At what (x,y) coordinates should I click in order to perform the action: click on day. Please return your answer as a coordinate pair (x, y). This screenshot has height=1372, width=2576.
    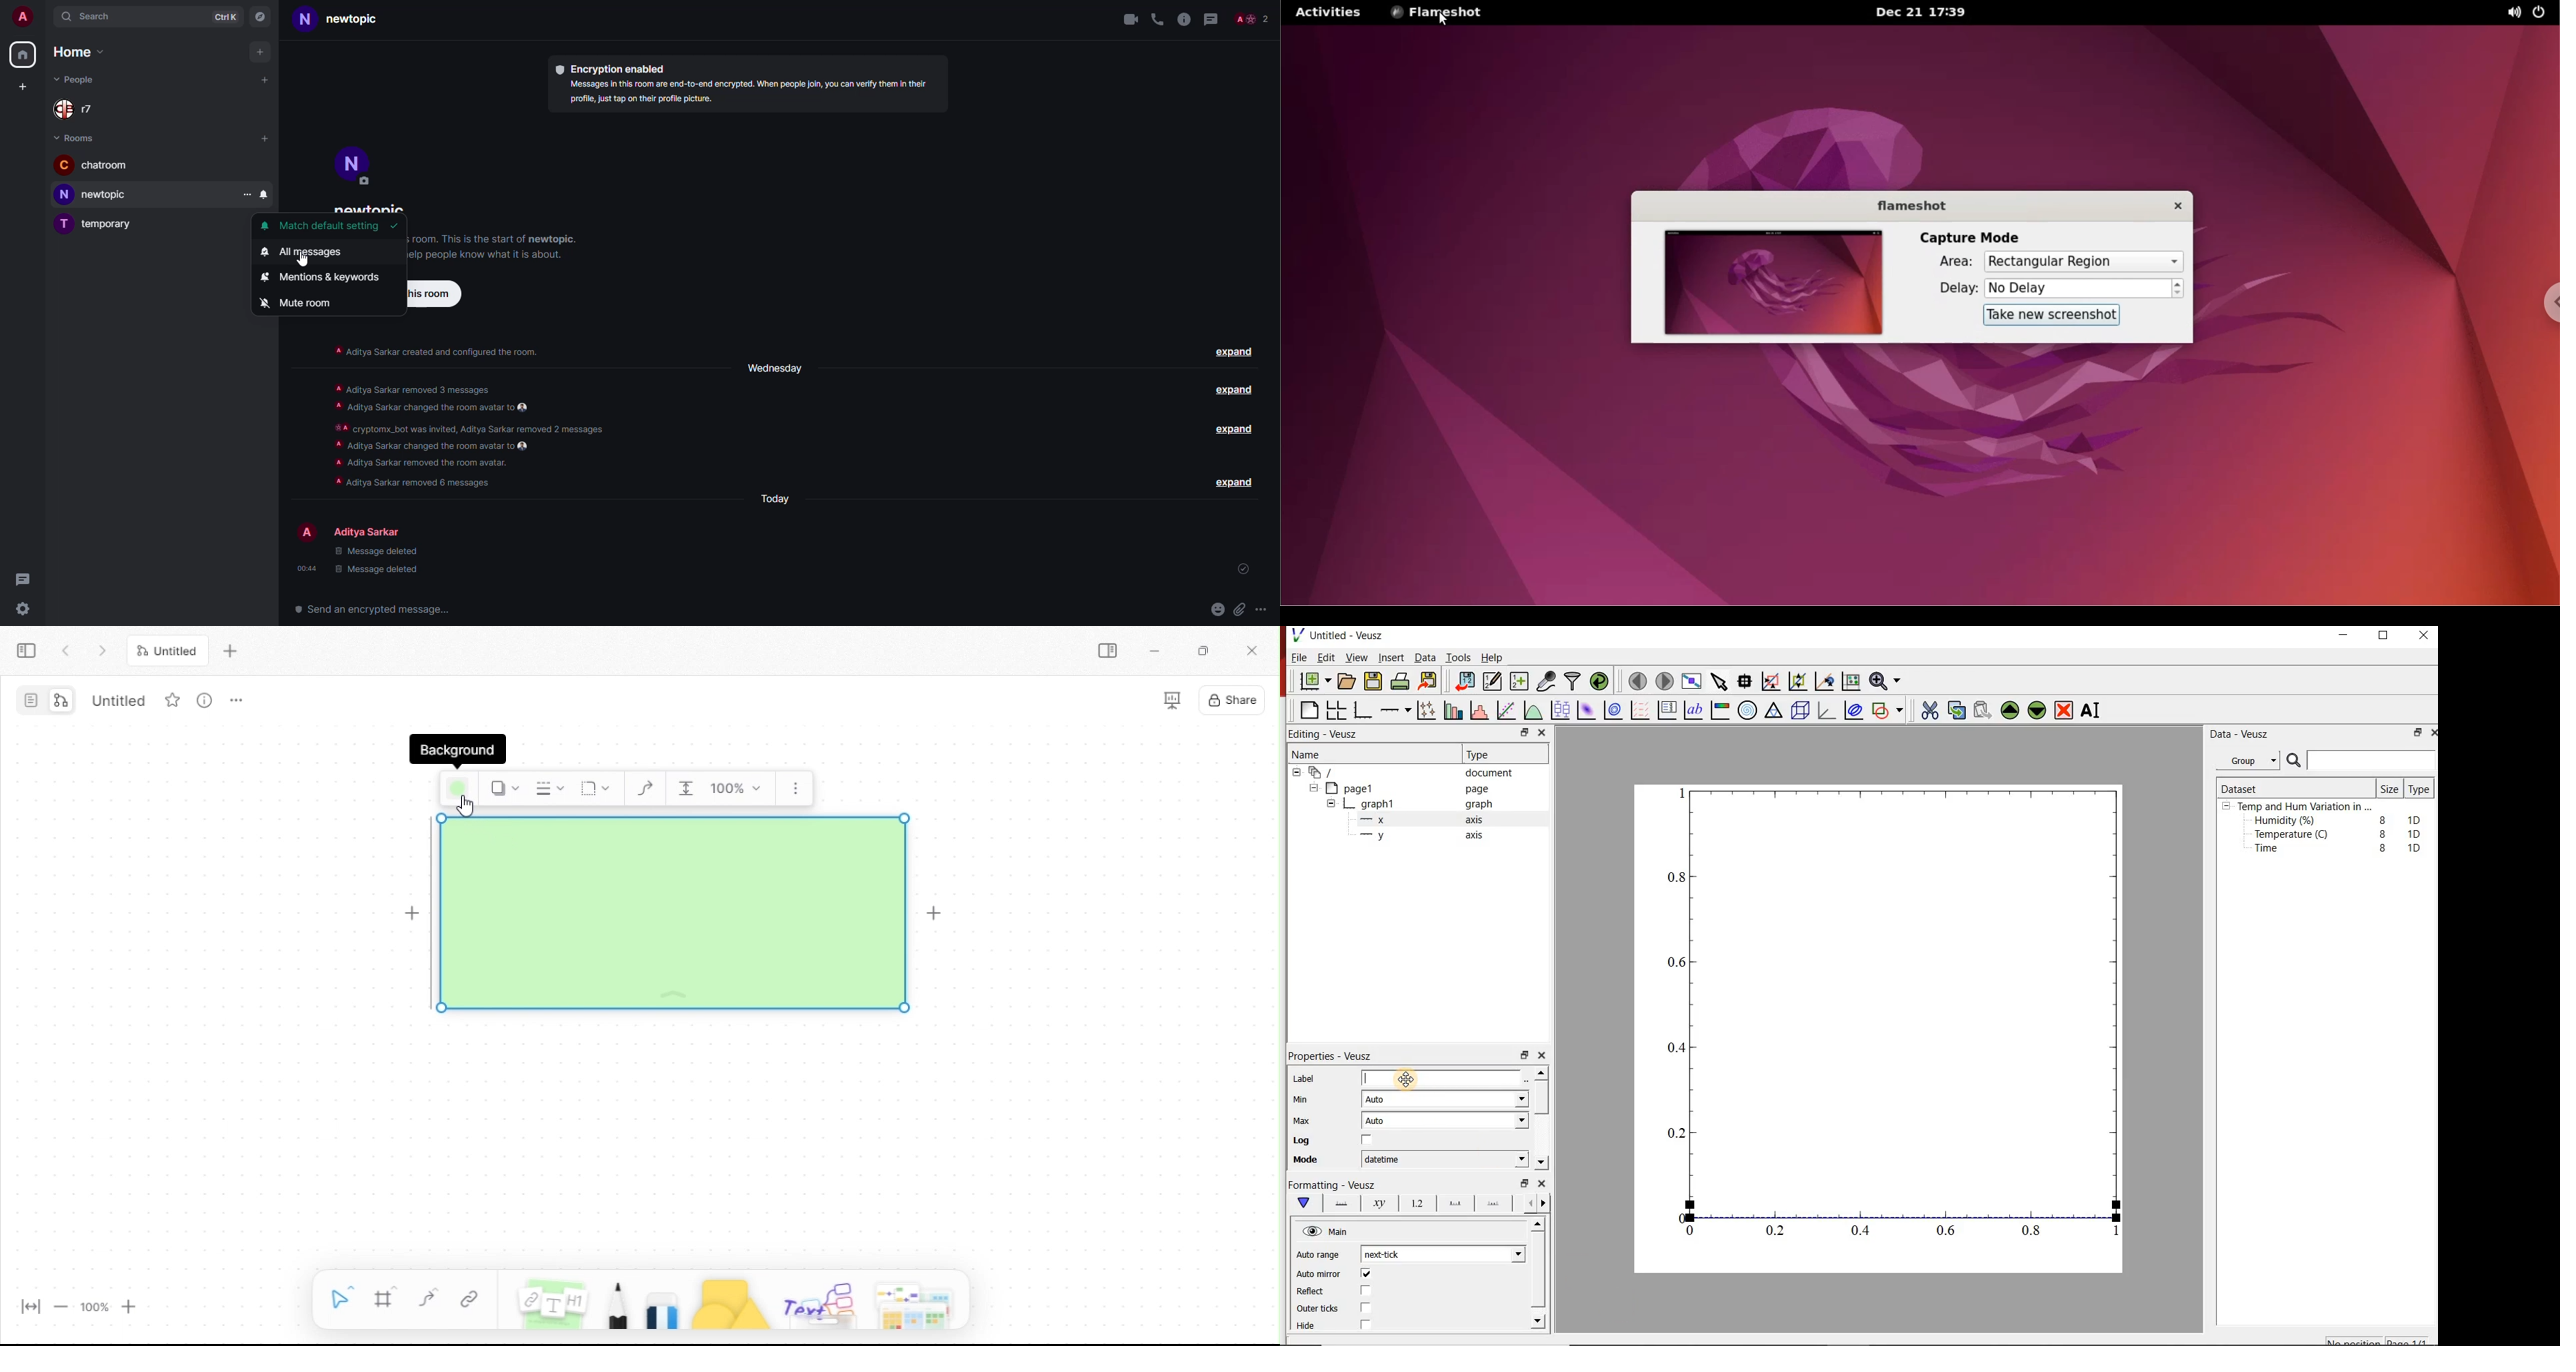
    Looking at the image, I should click on (775, 369).